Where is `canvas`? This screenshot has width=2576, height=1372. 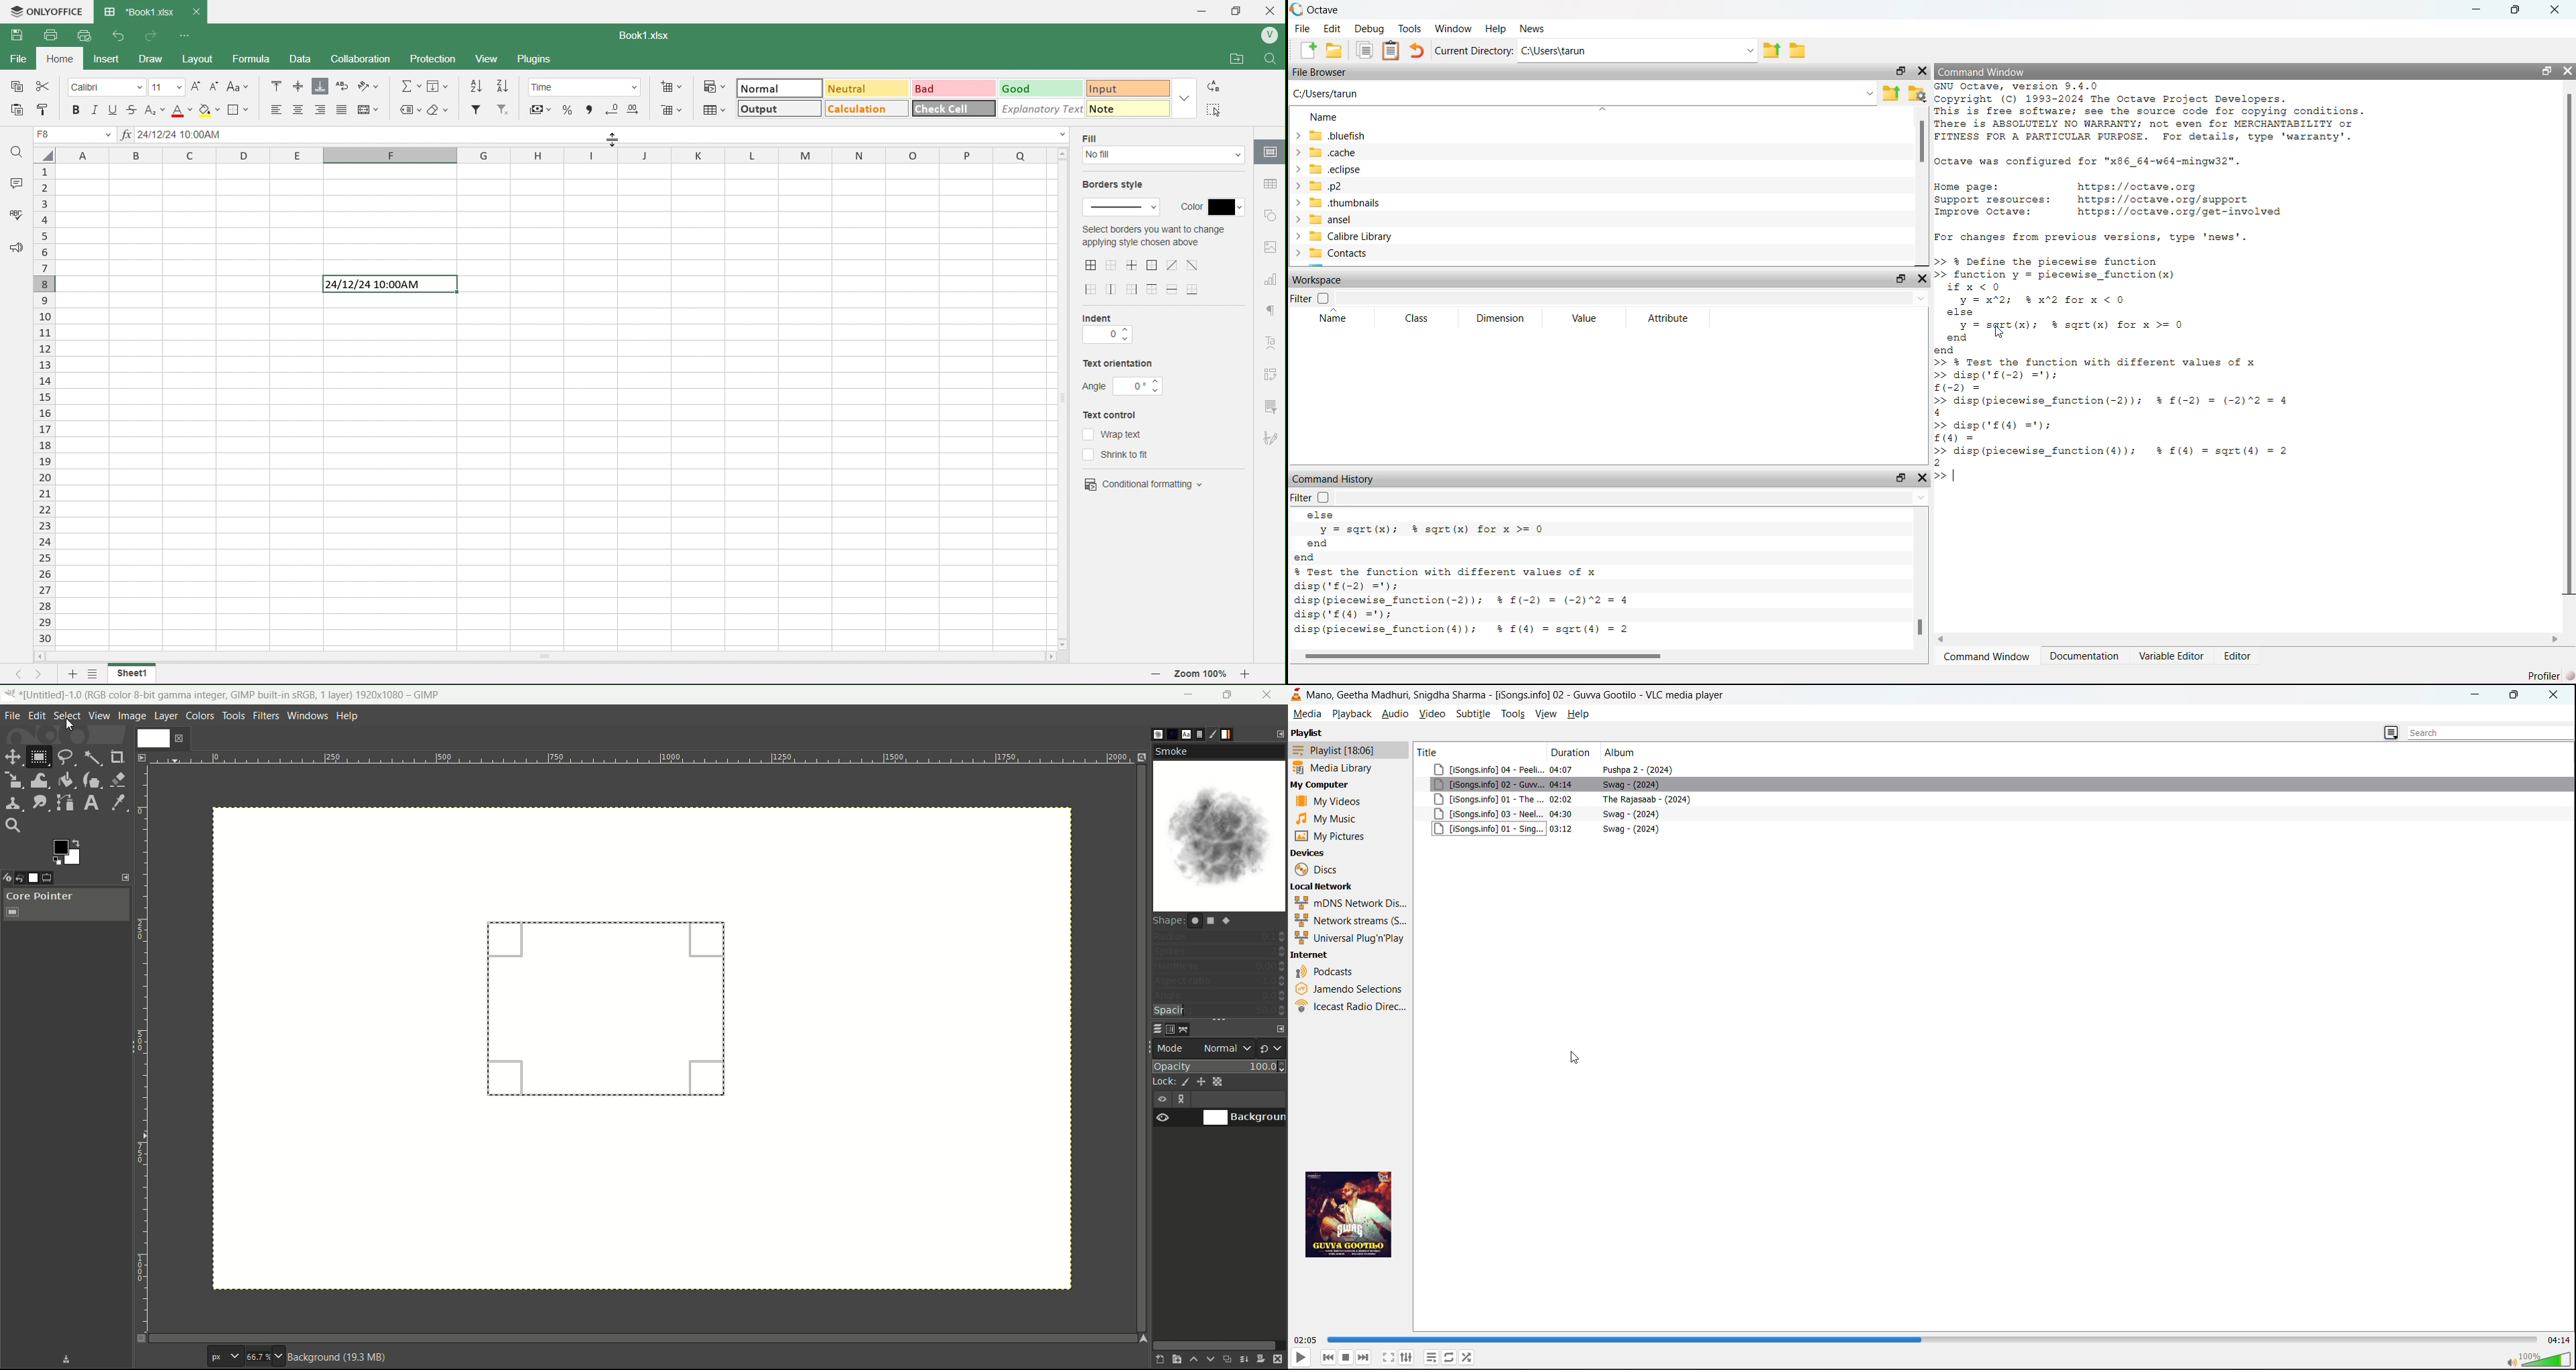 canvas is located at coordinates (635, 1049).